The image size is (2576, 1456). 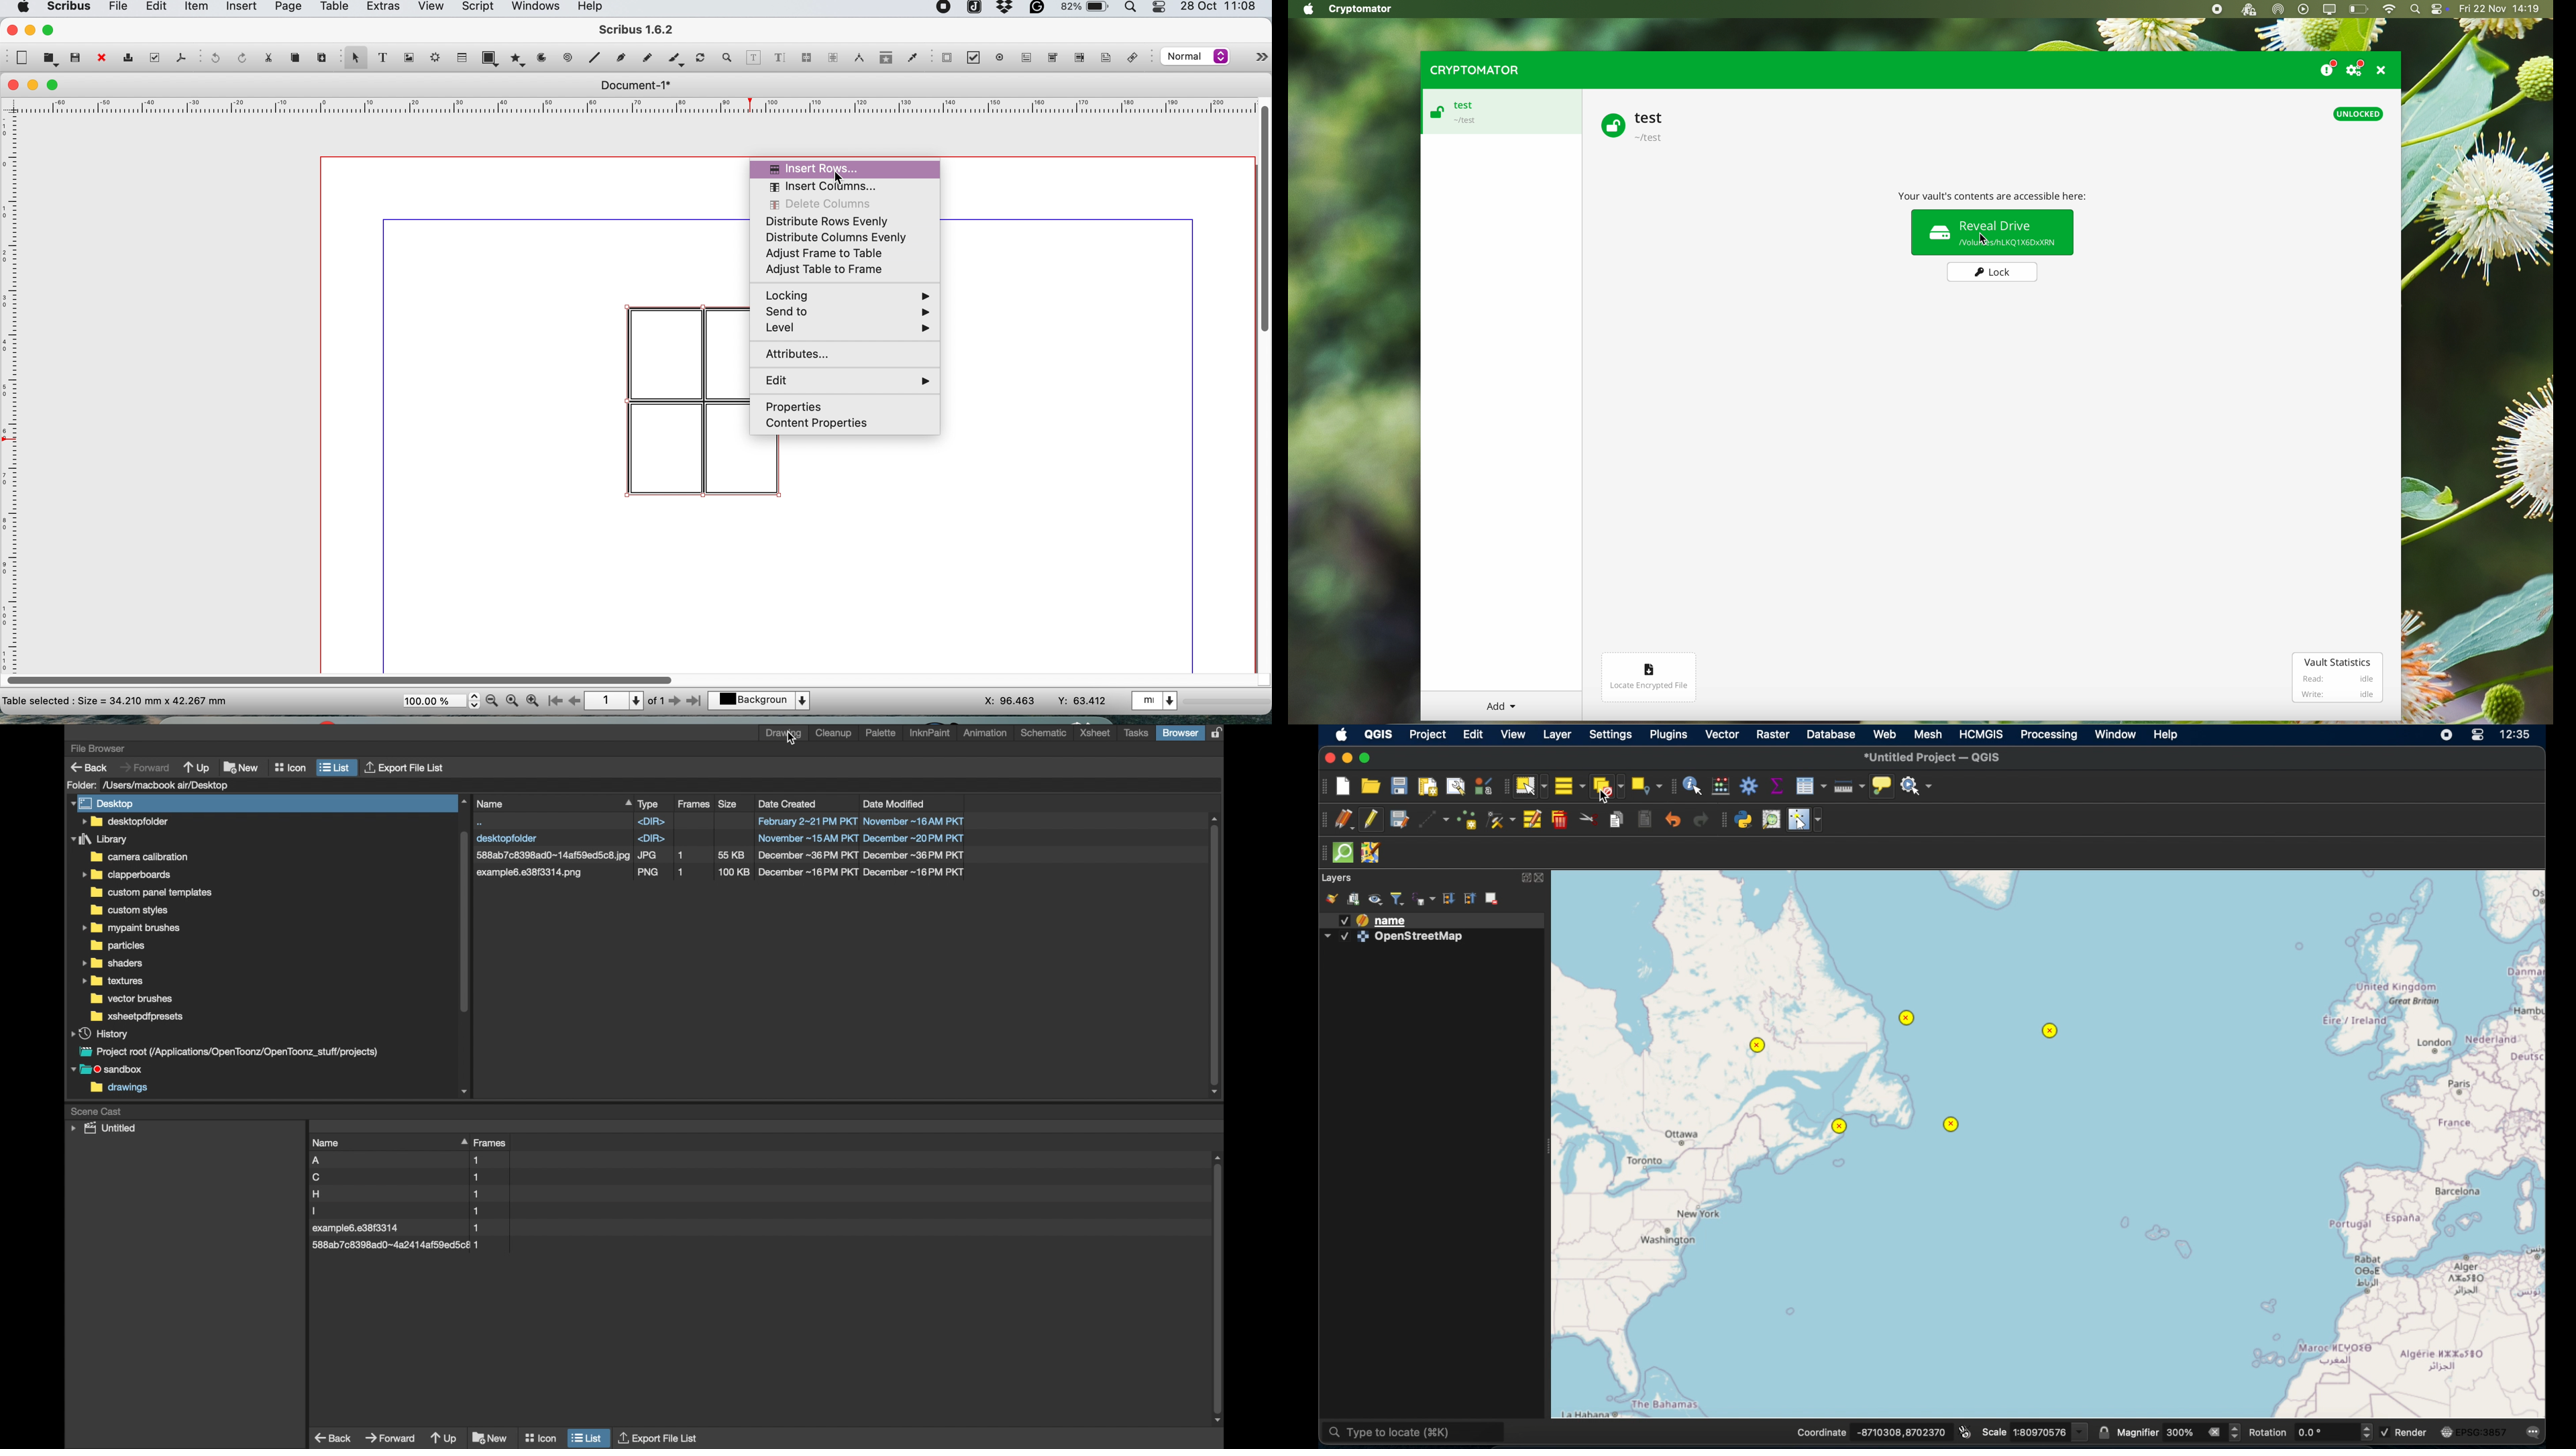 I want to click on go to last page, so click(x=696, y=700).